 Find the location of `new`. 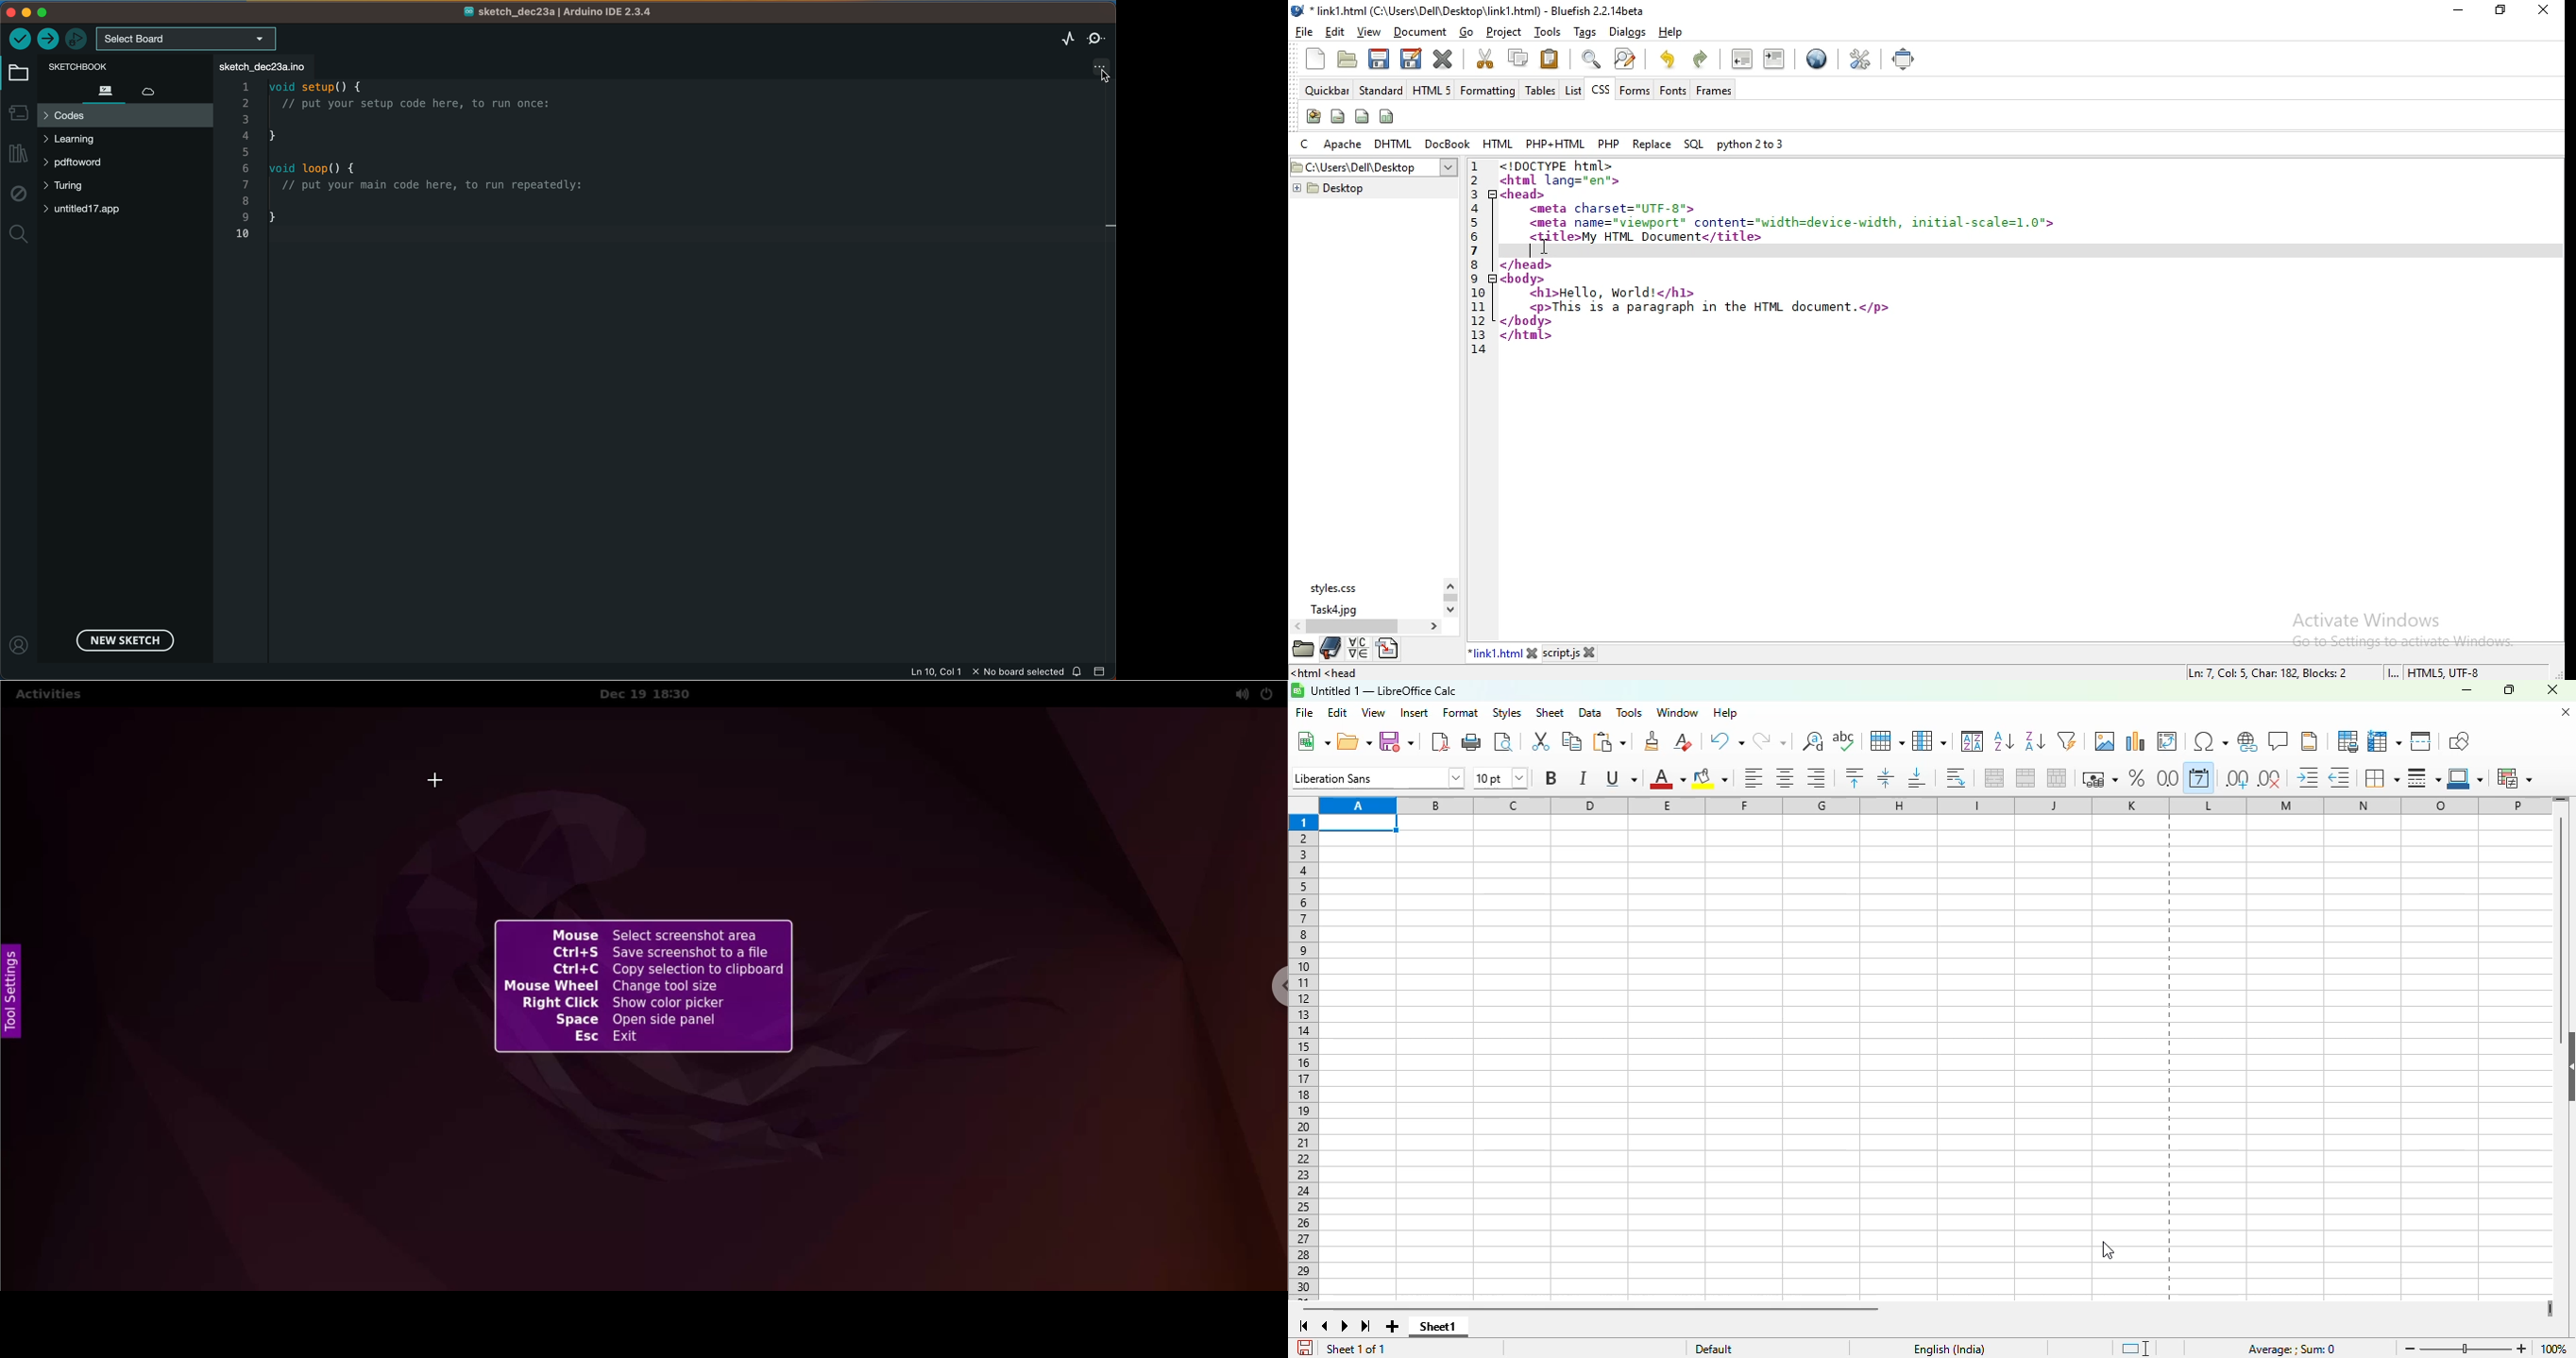

new is located at coordinates (1313, 741).